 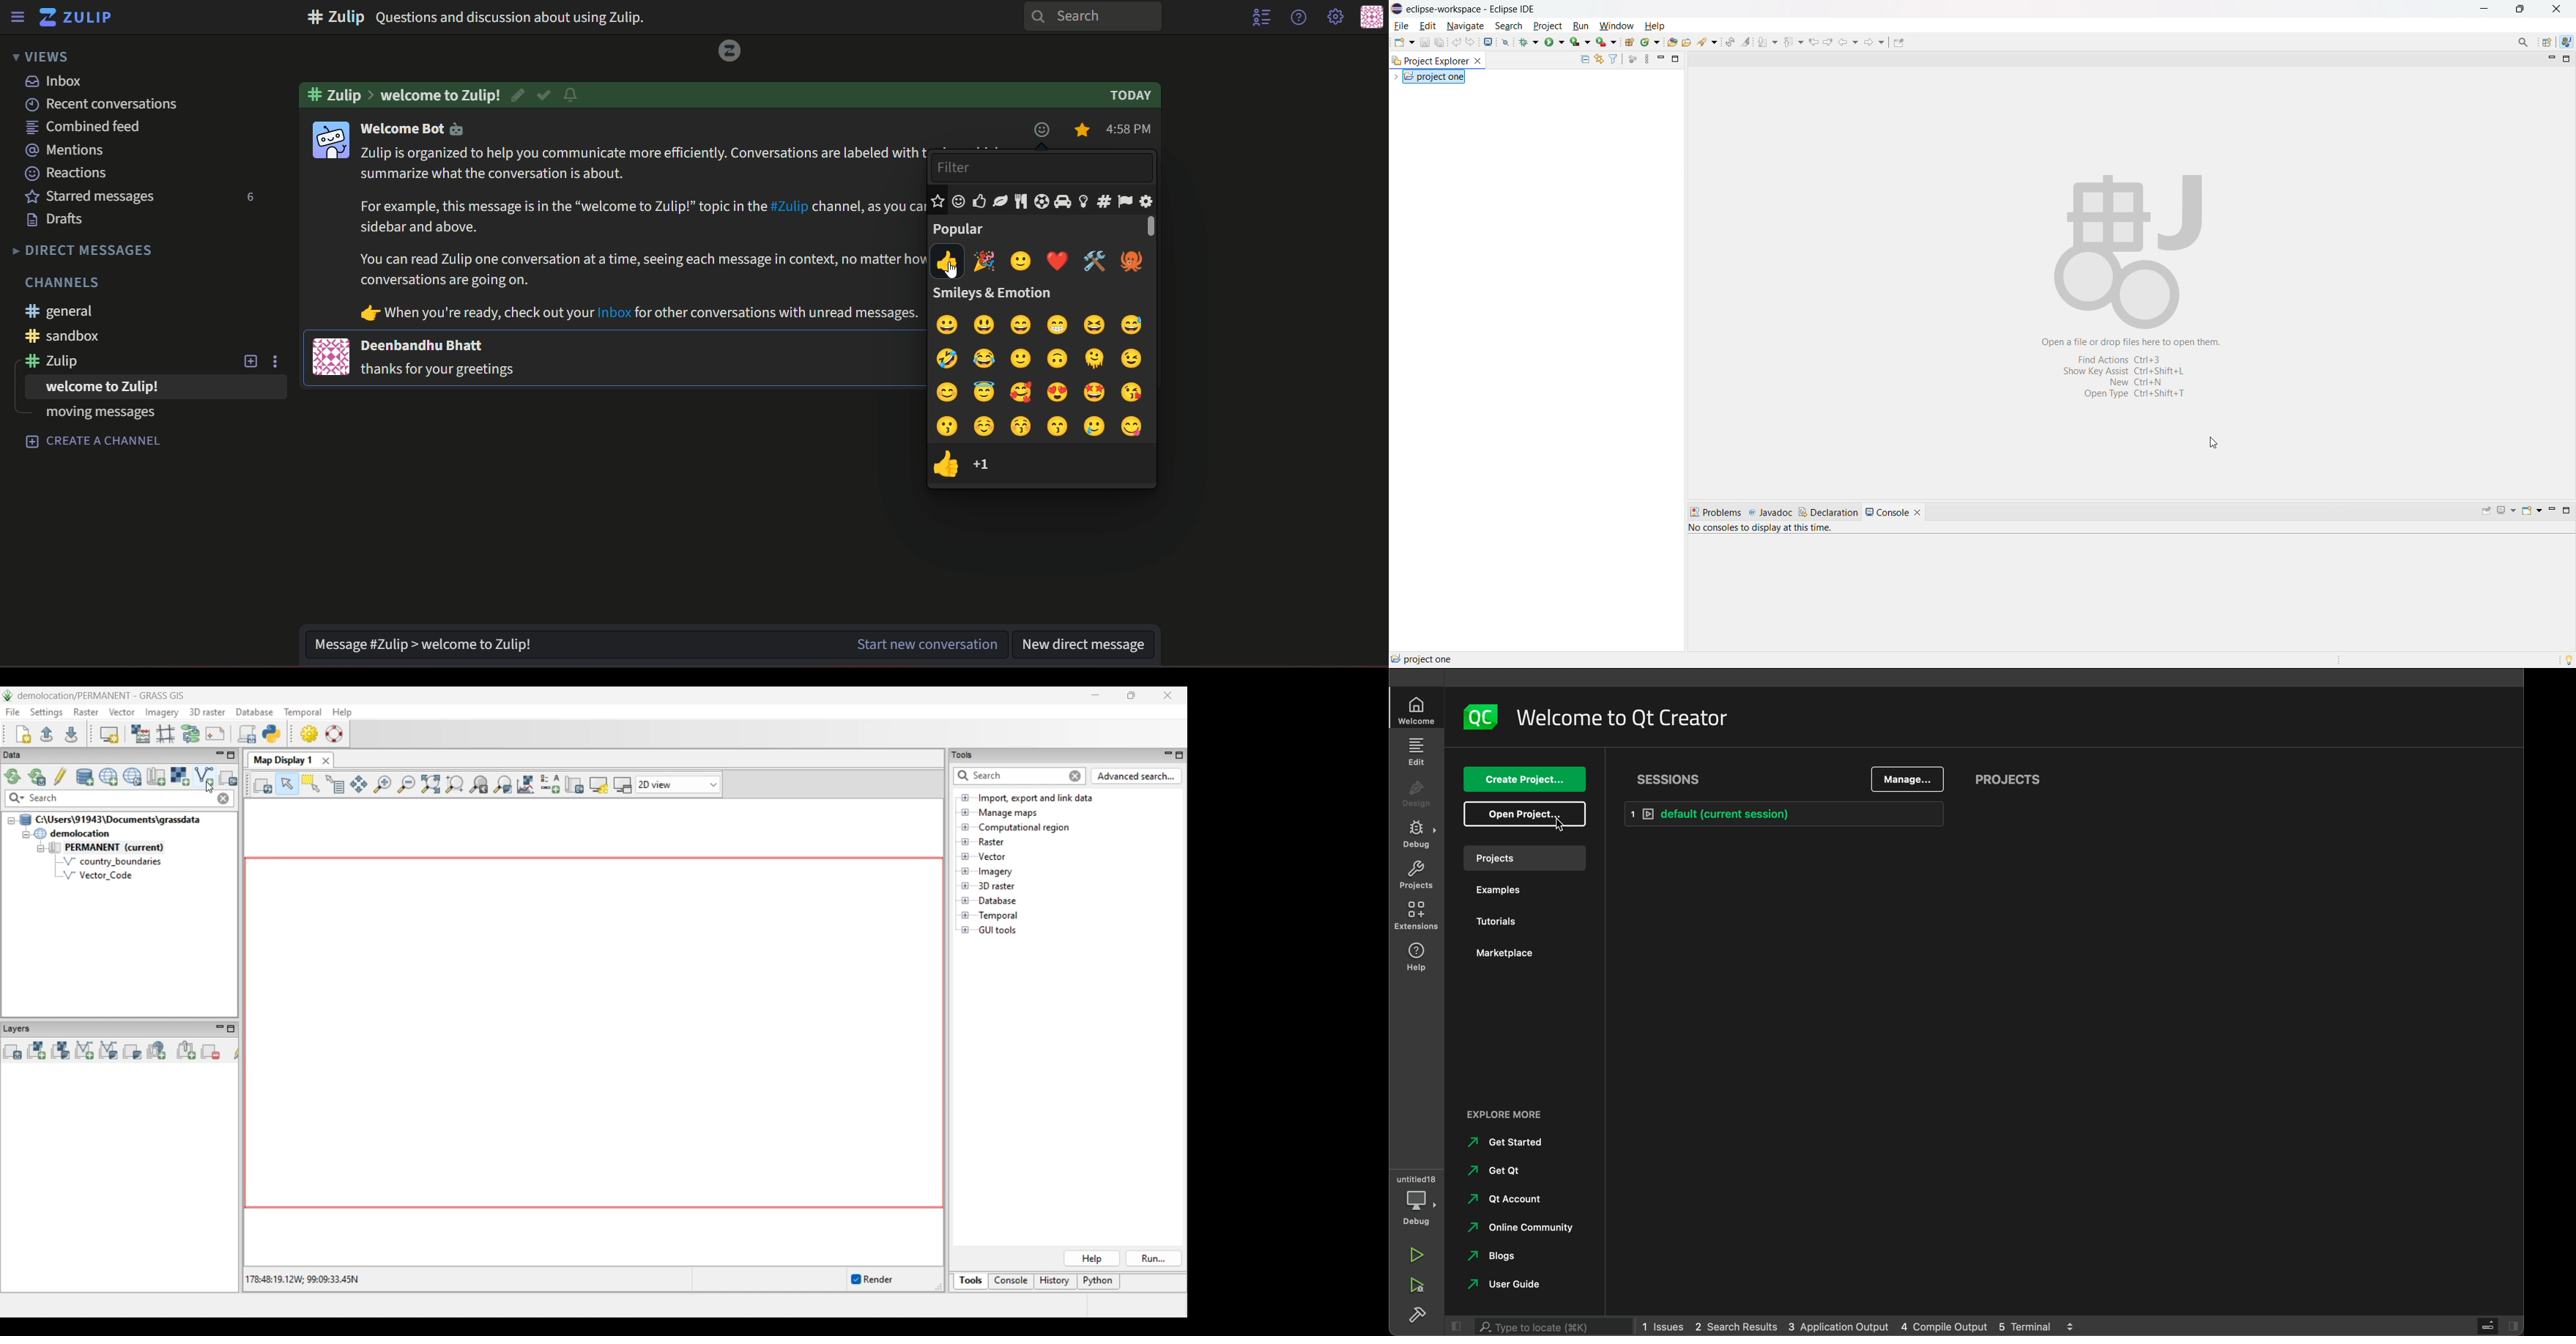 What do you see at coordinates (333, 140) in the screenshot?
I see `icon` at bounding box center [333, 140].